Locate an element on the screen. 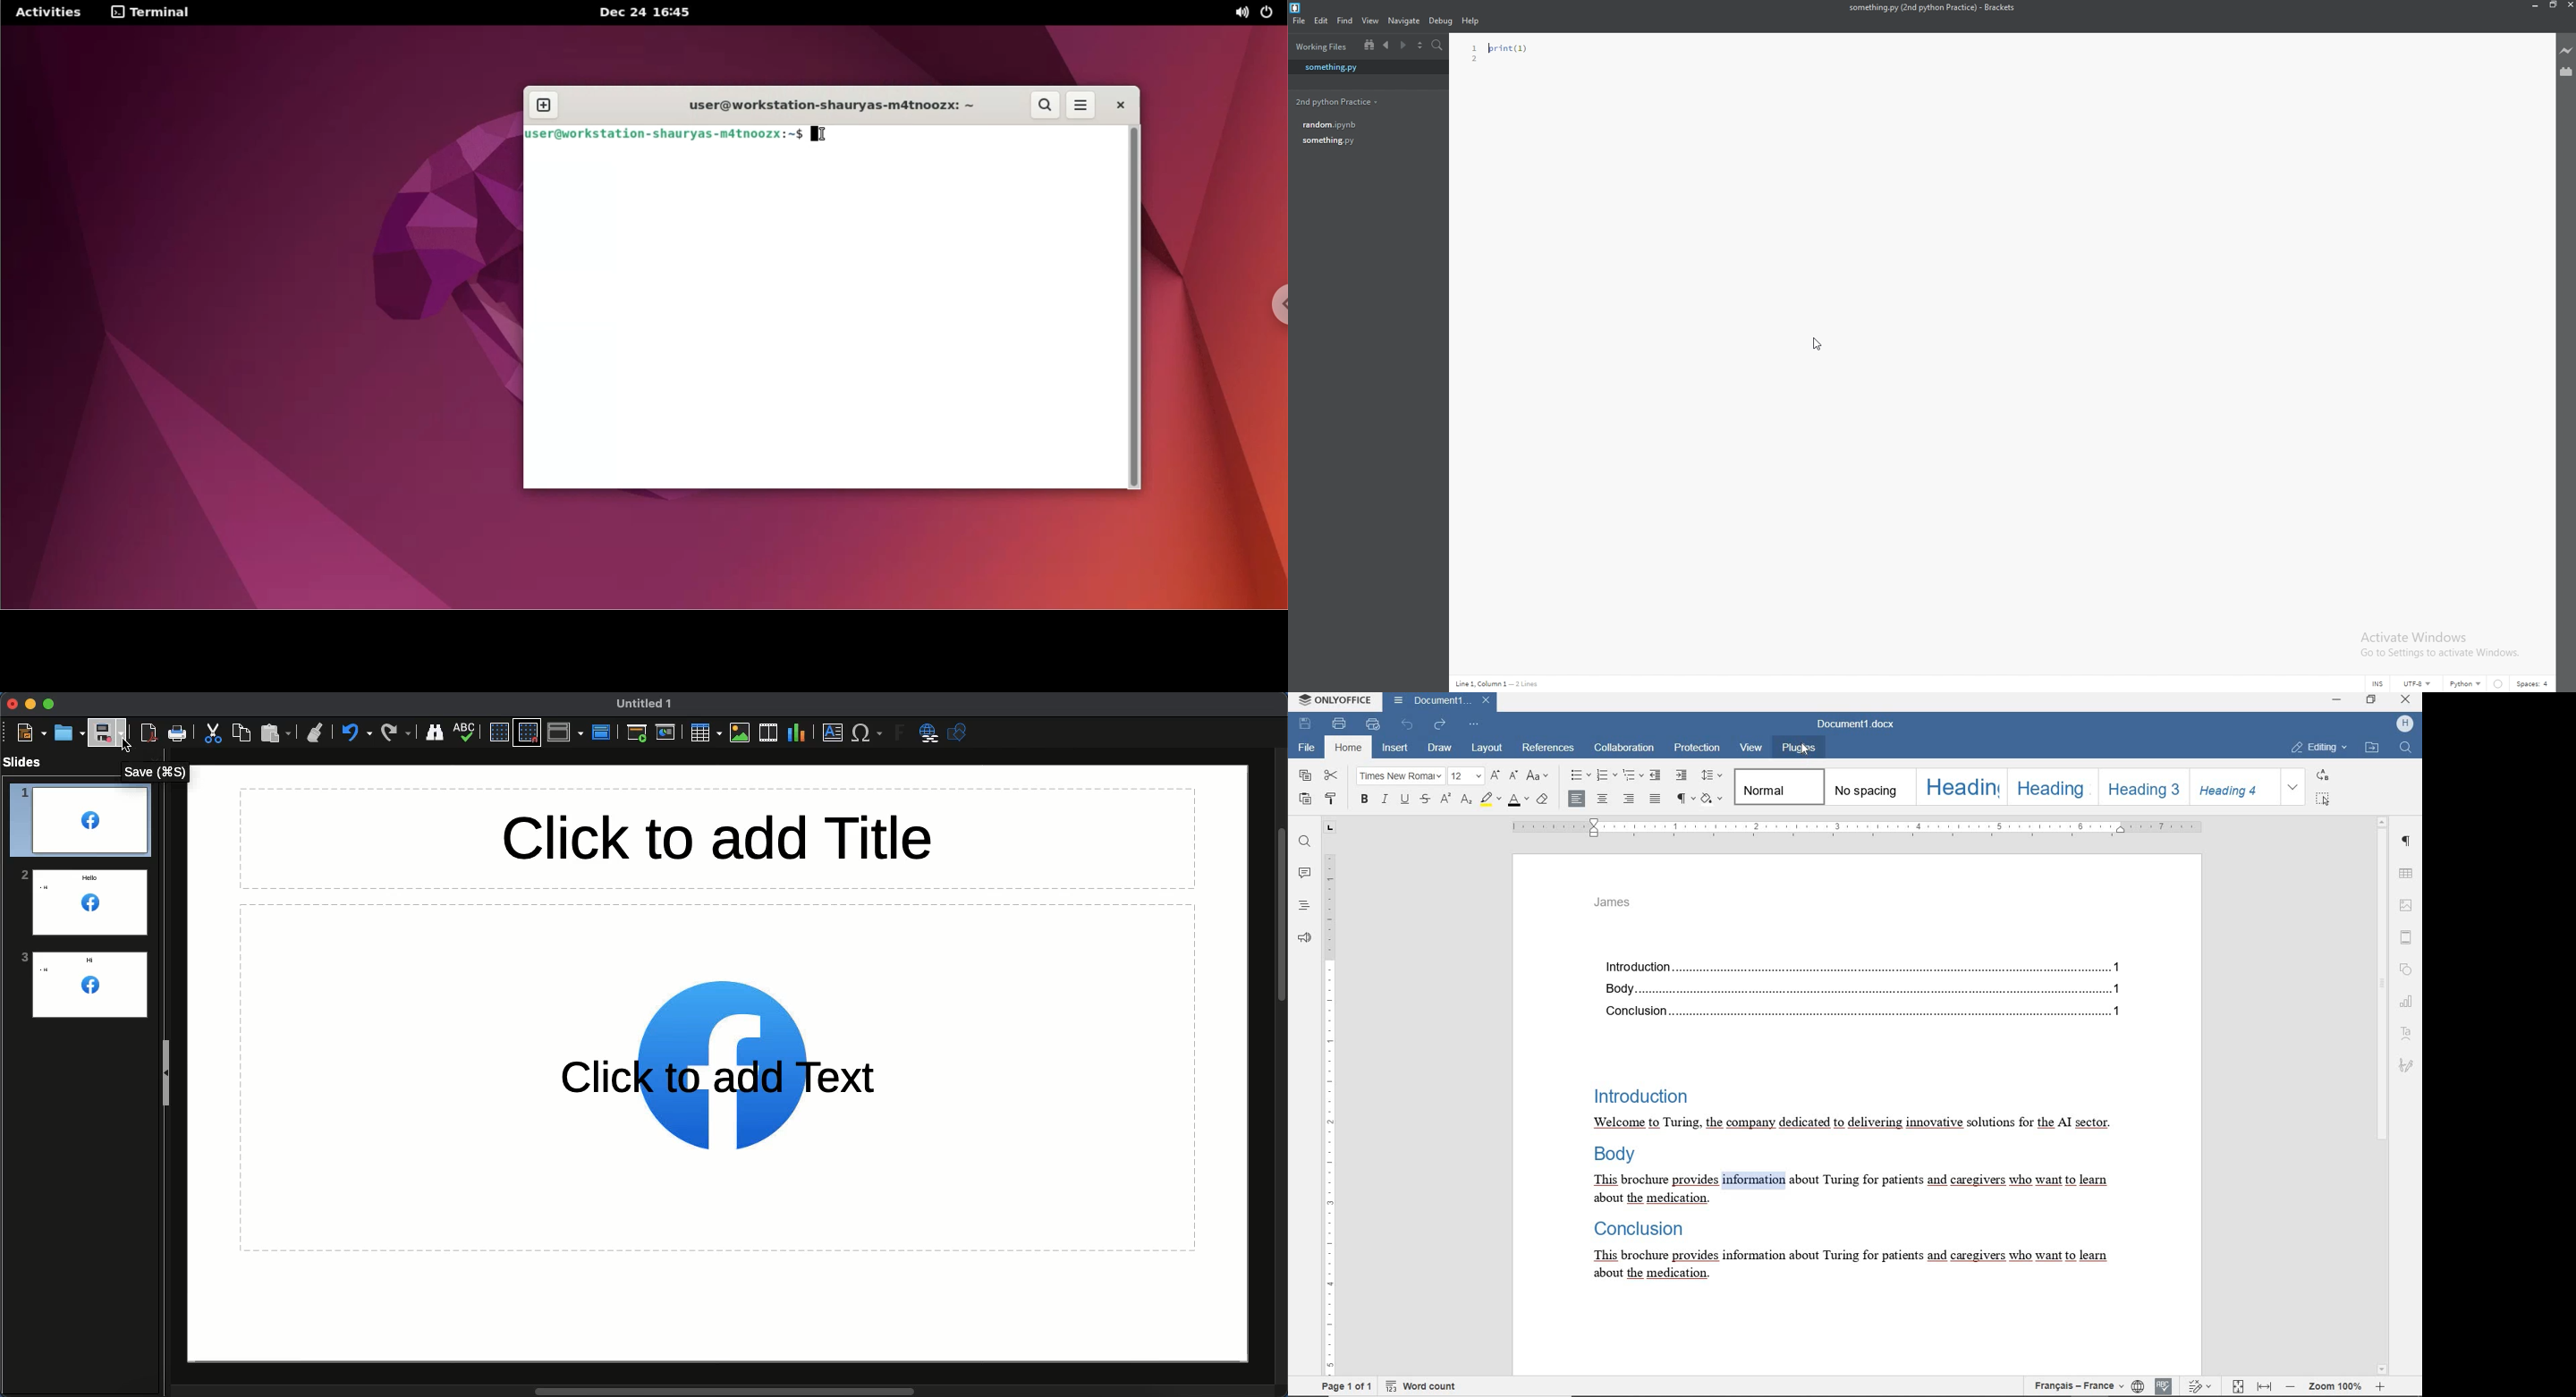 The height and width of the screenshot is (1400, 2576). DOCUMENT NAME is located at coordinates (1440, 702).